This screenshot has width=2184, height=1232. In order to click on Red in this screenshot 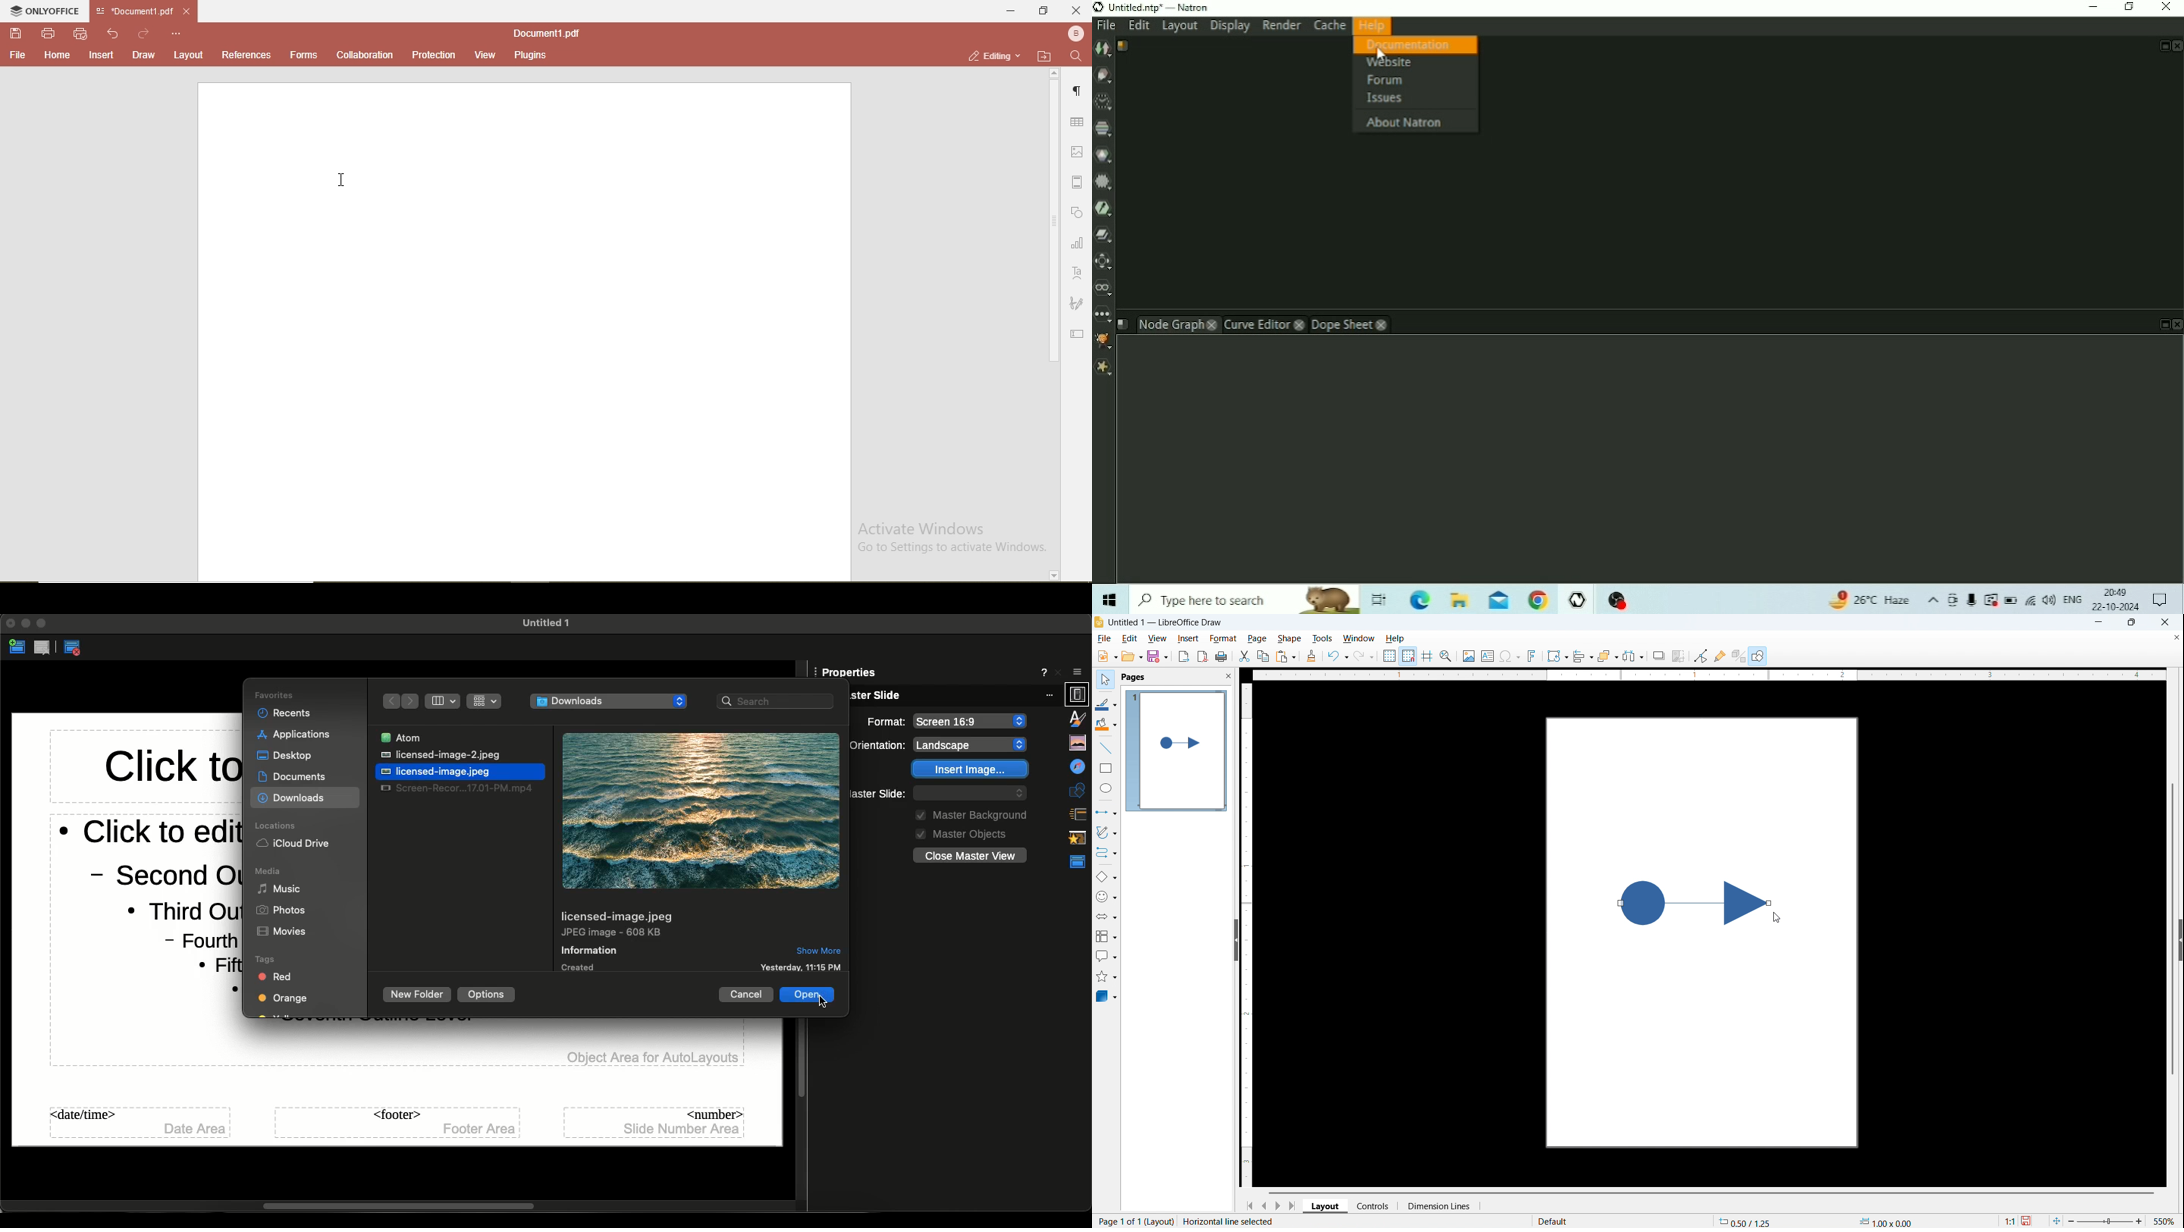, I will do `click(273, 978)`.